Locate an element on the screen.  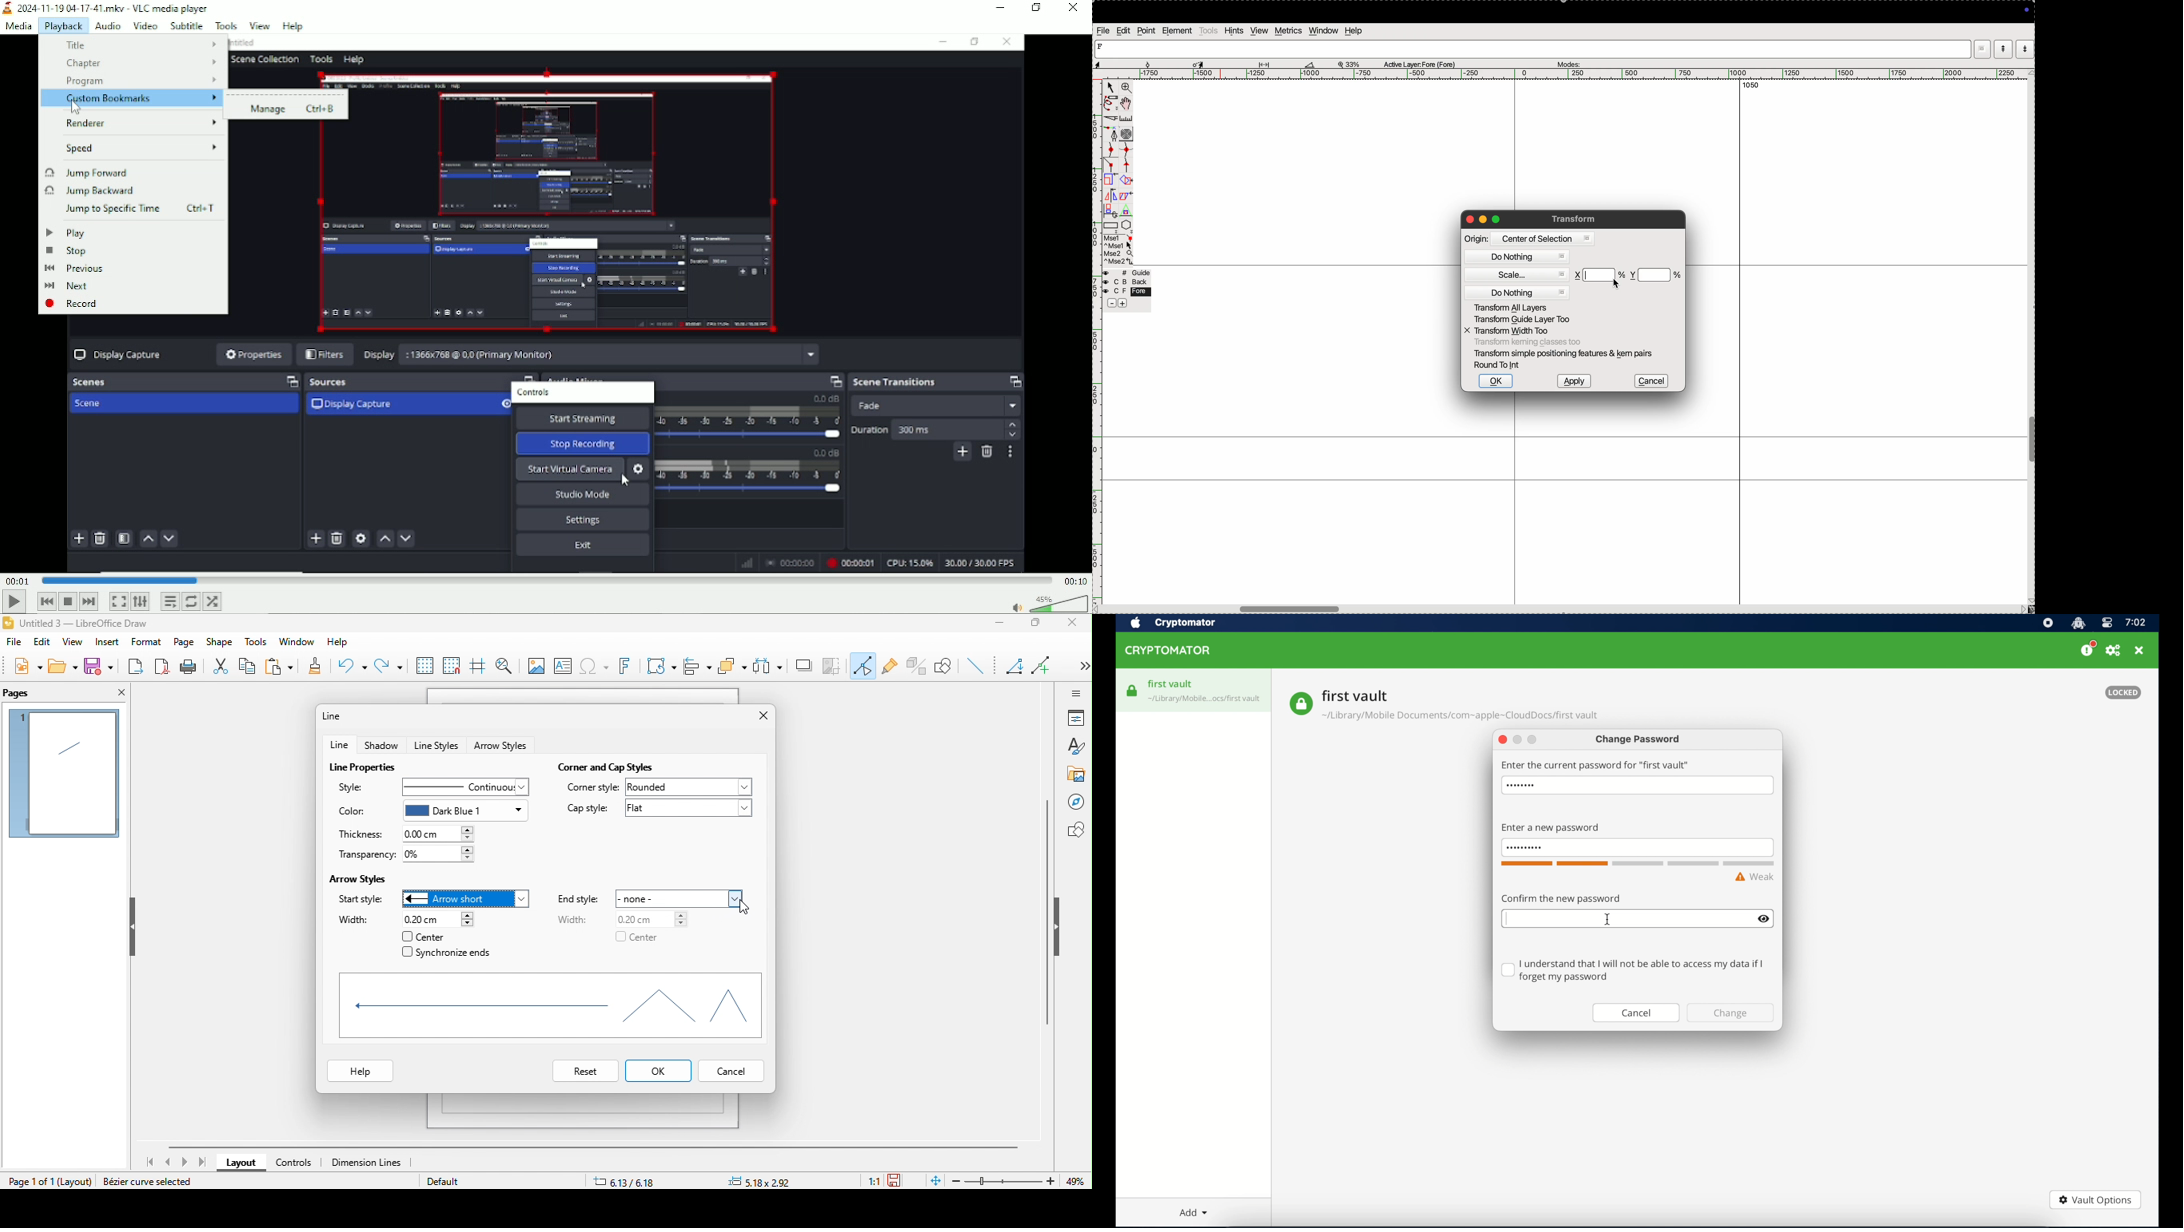
new is located at coordinates (26, 668).